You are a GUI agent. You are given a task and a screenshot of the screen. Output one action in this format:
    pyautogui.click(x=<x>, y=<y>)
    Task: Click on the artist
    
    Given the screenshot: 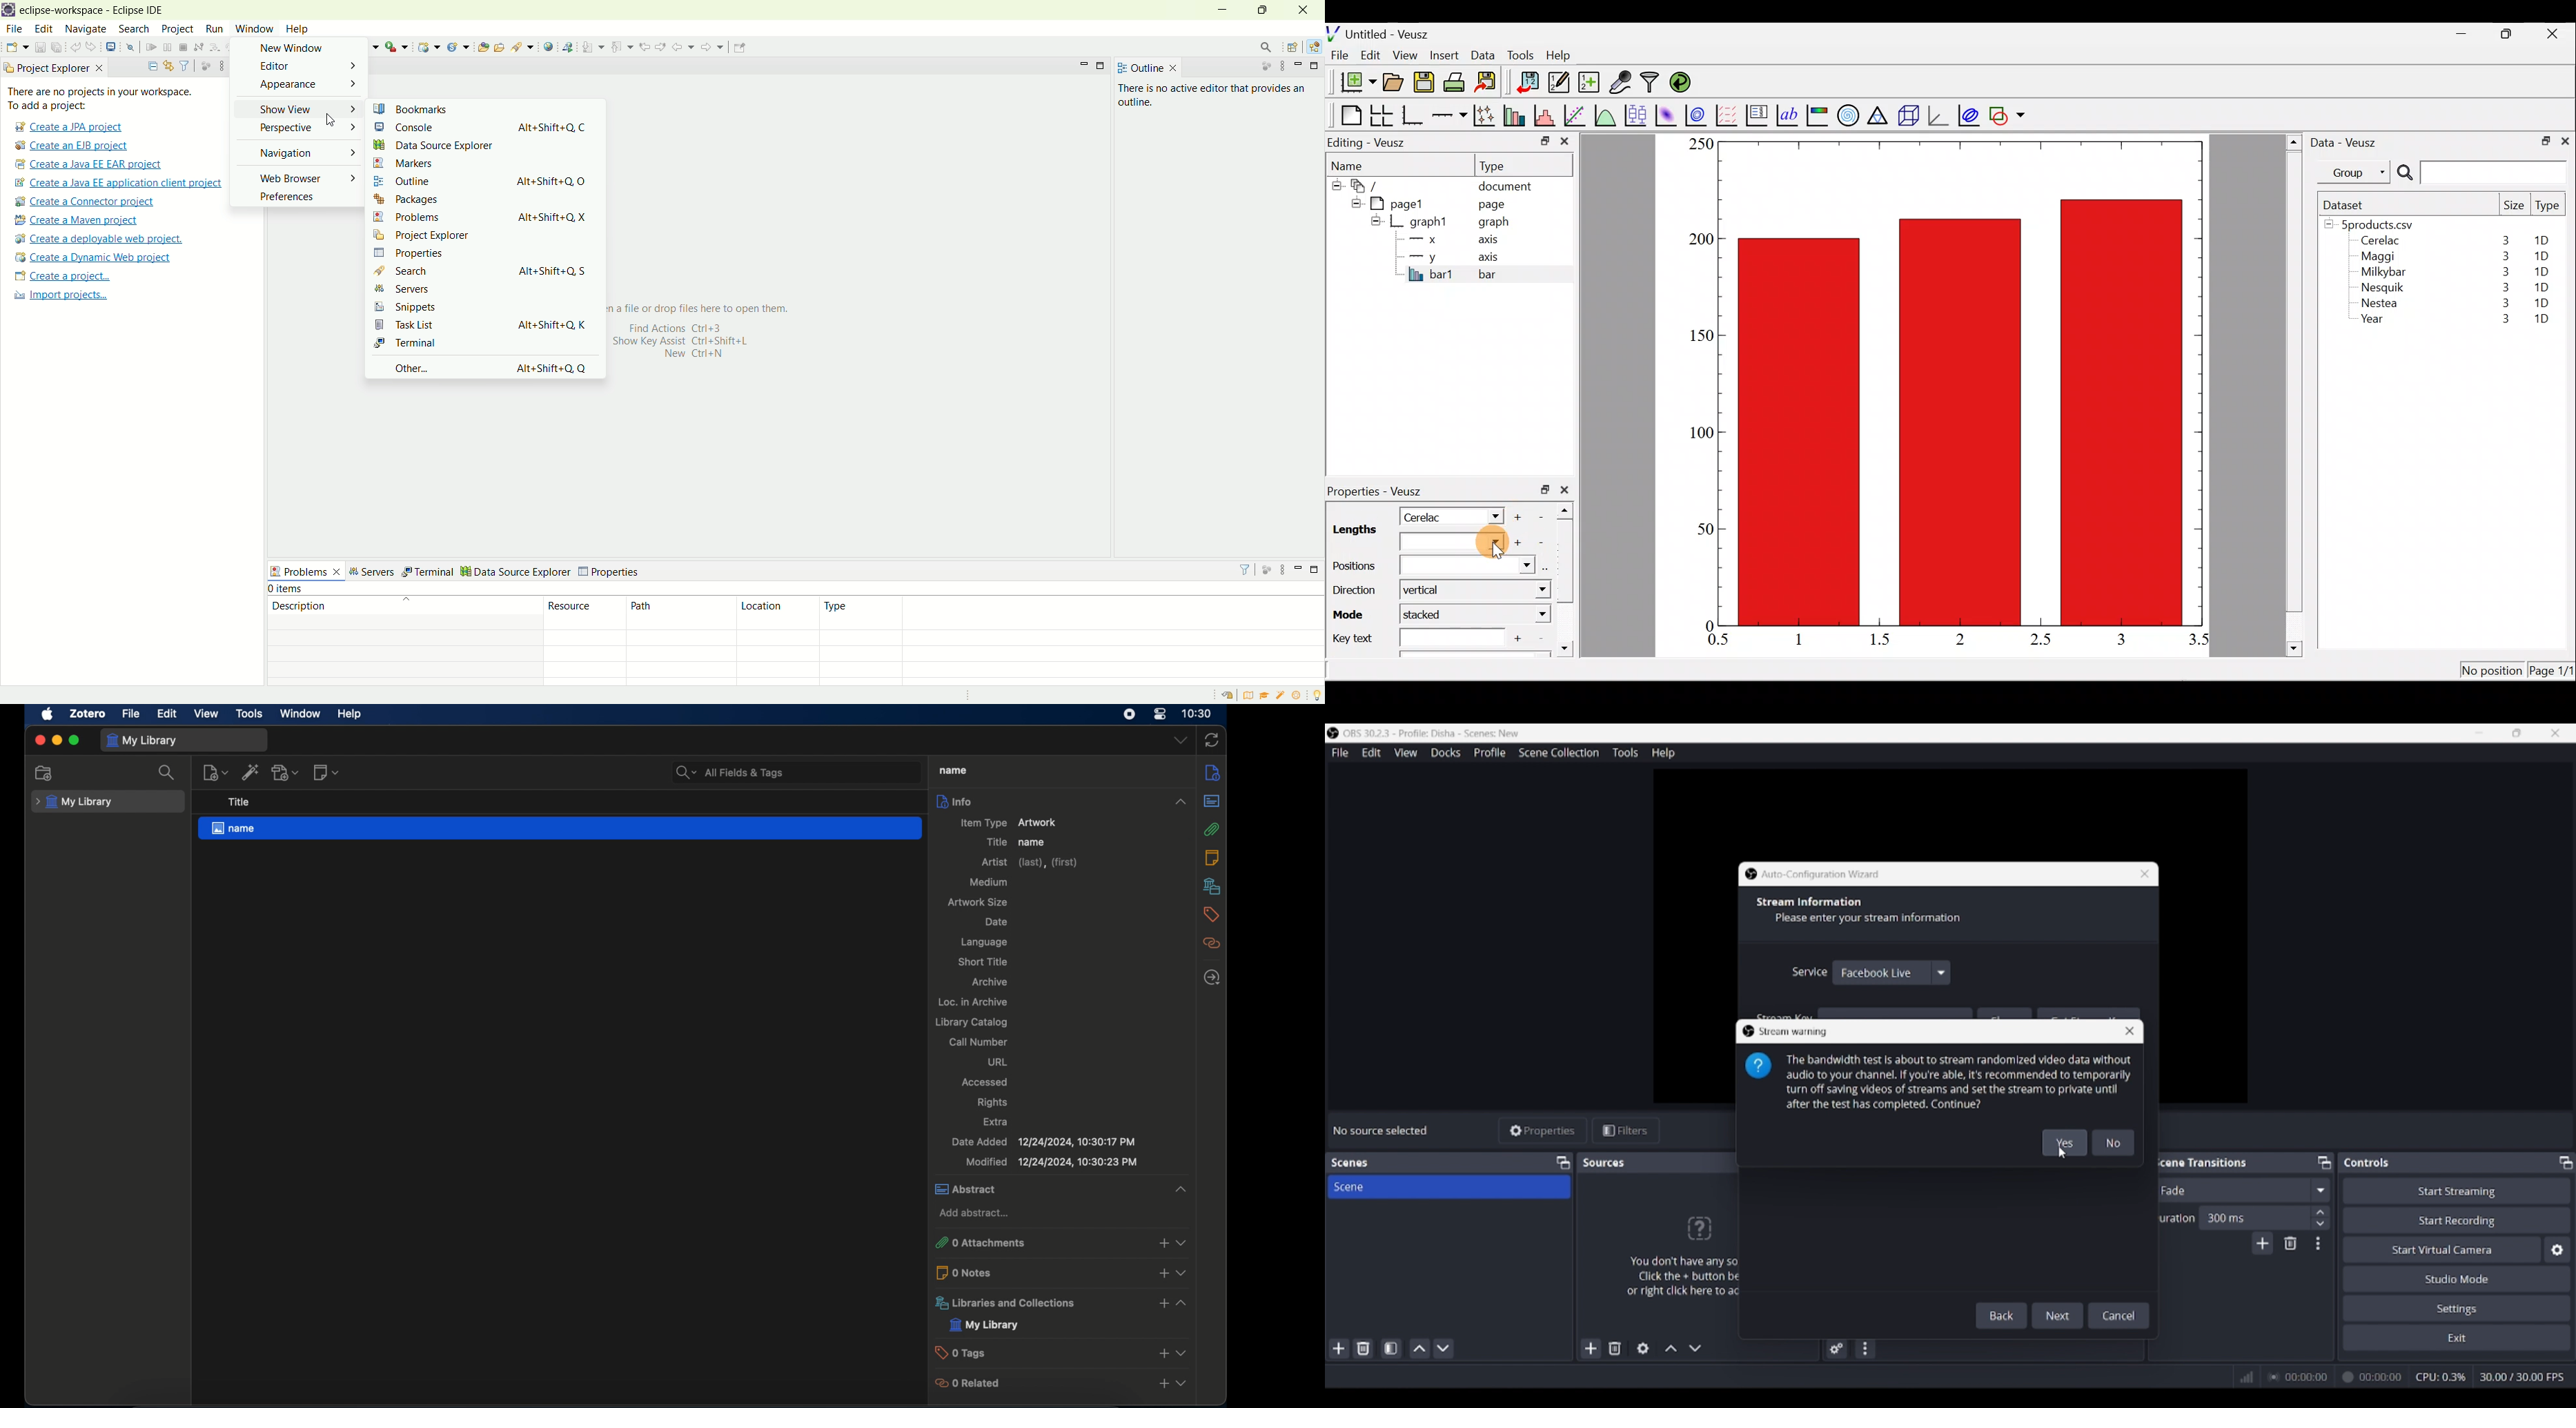 What is the action you would take?
    pyautogui.click(x=1031, y=862)
    